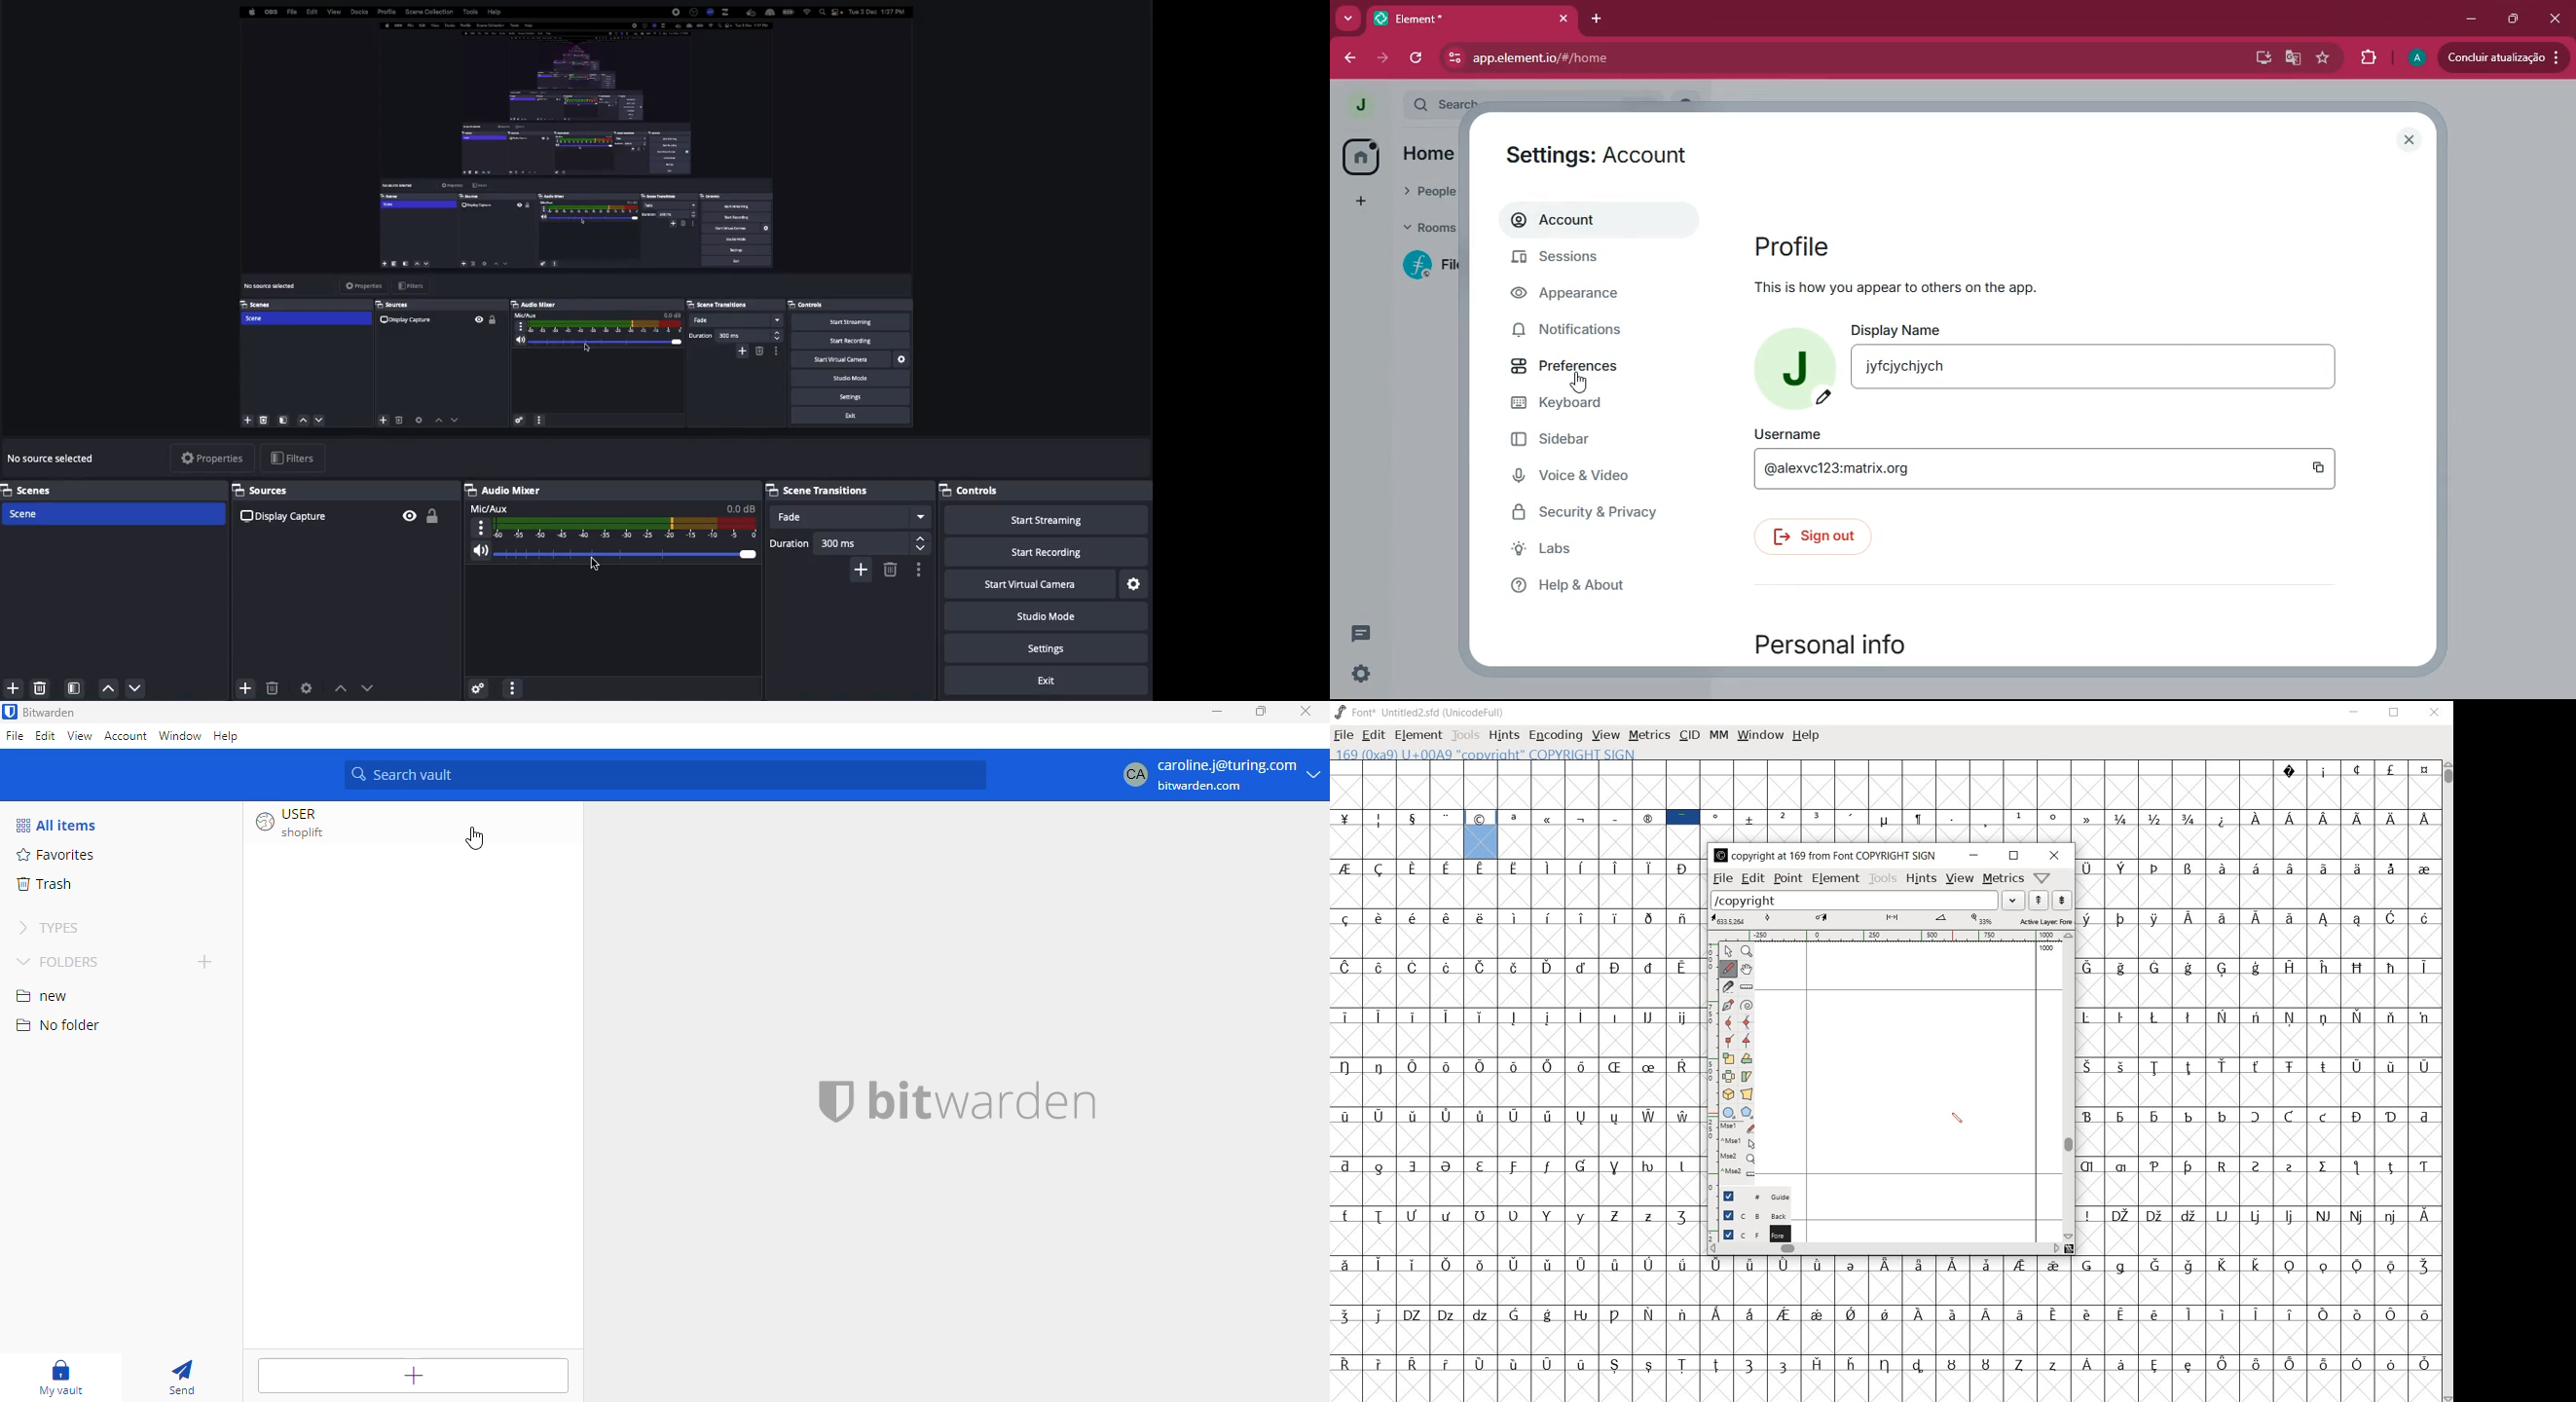 This screenshot has height=1428, width=2576. Describe the element at coordinates (892, 569) in the screenshot. I see `Remove` at that location.